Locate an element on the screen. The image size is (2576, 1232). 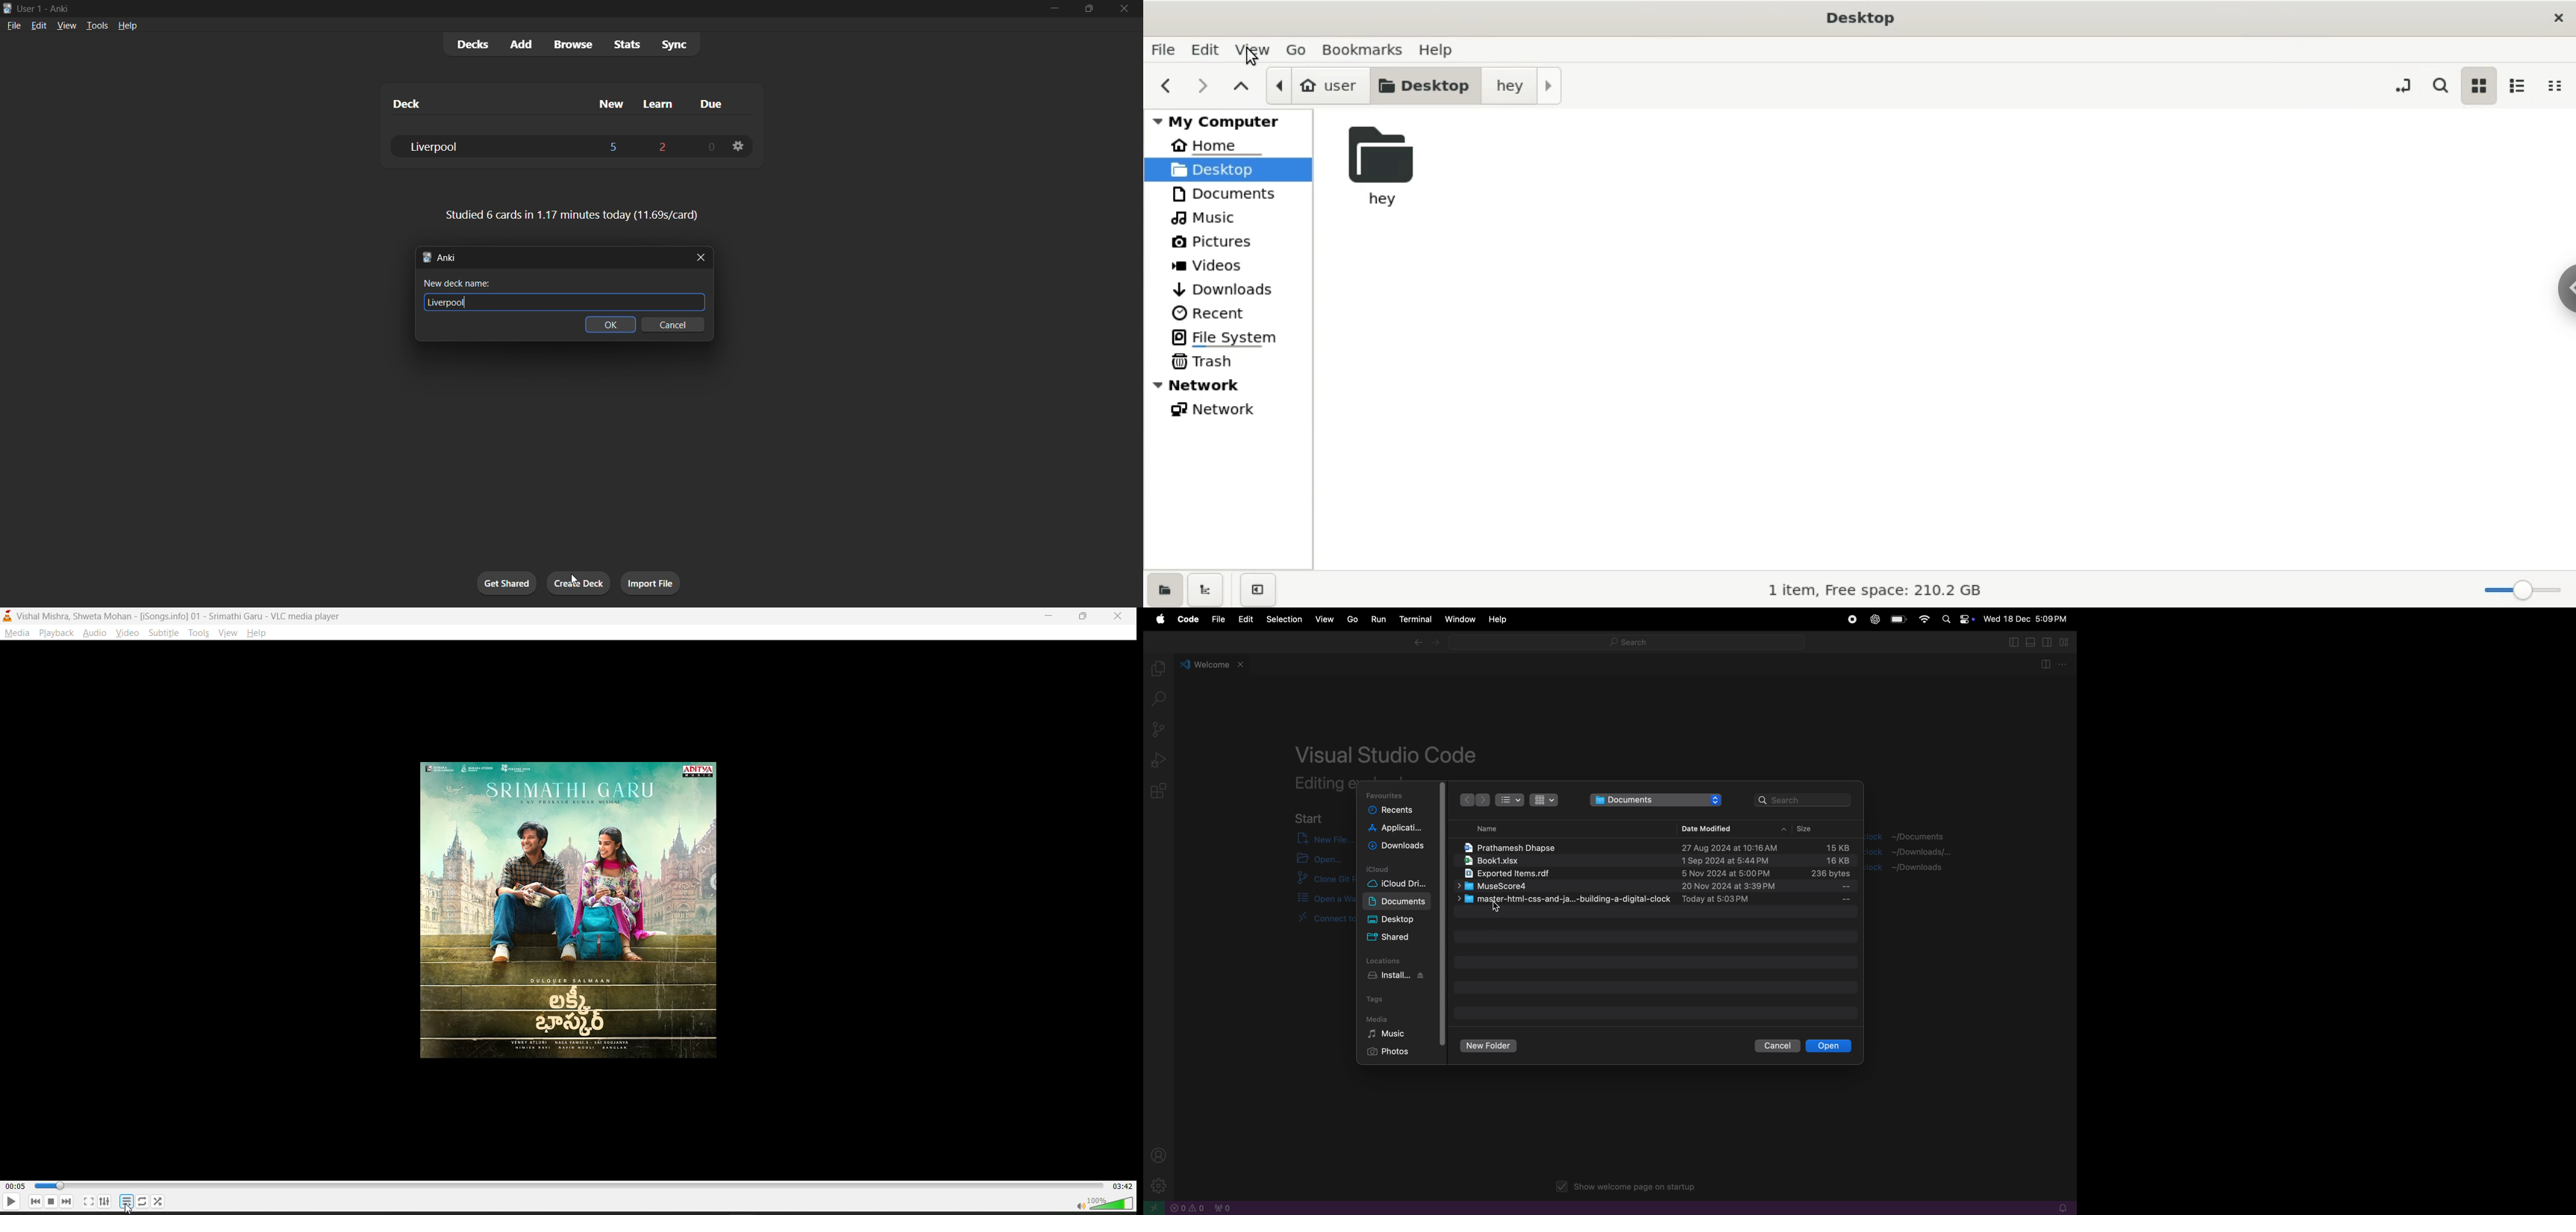
toggle location entry is located at coordinates (2403, 83).